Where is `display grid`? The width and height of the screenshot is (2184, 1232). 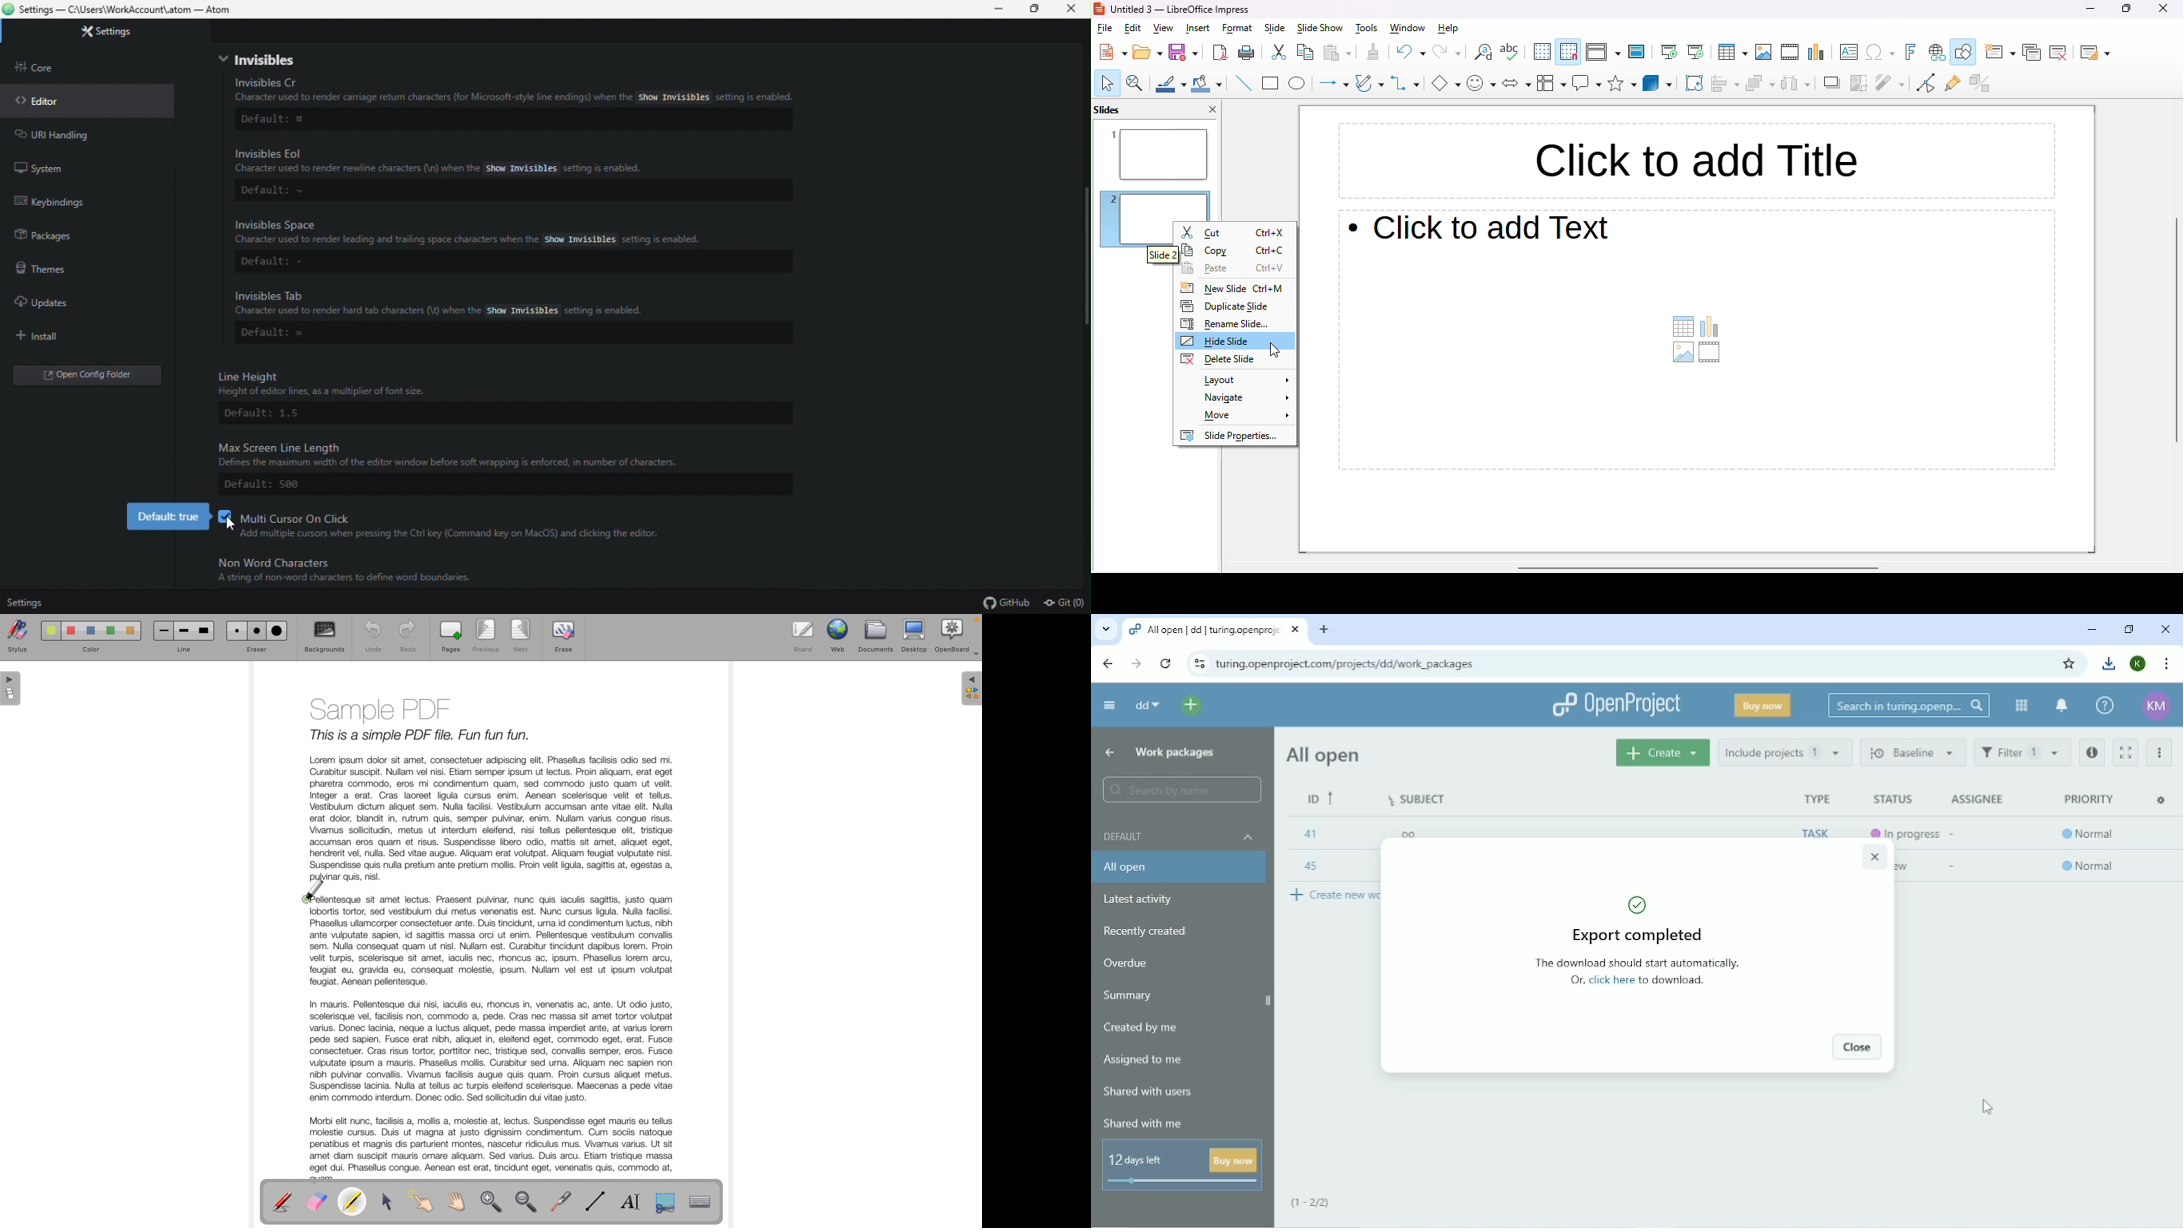 display grid is located at coordinates (1542, 52).